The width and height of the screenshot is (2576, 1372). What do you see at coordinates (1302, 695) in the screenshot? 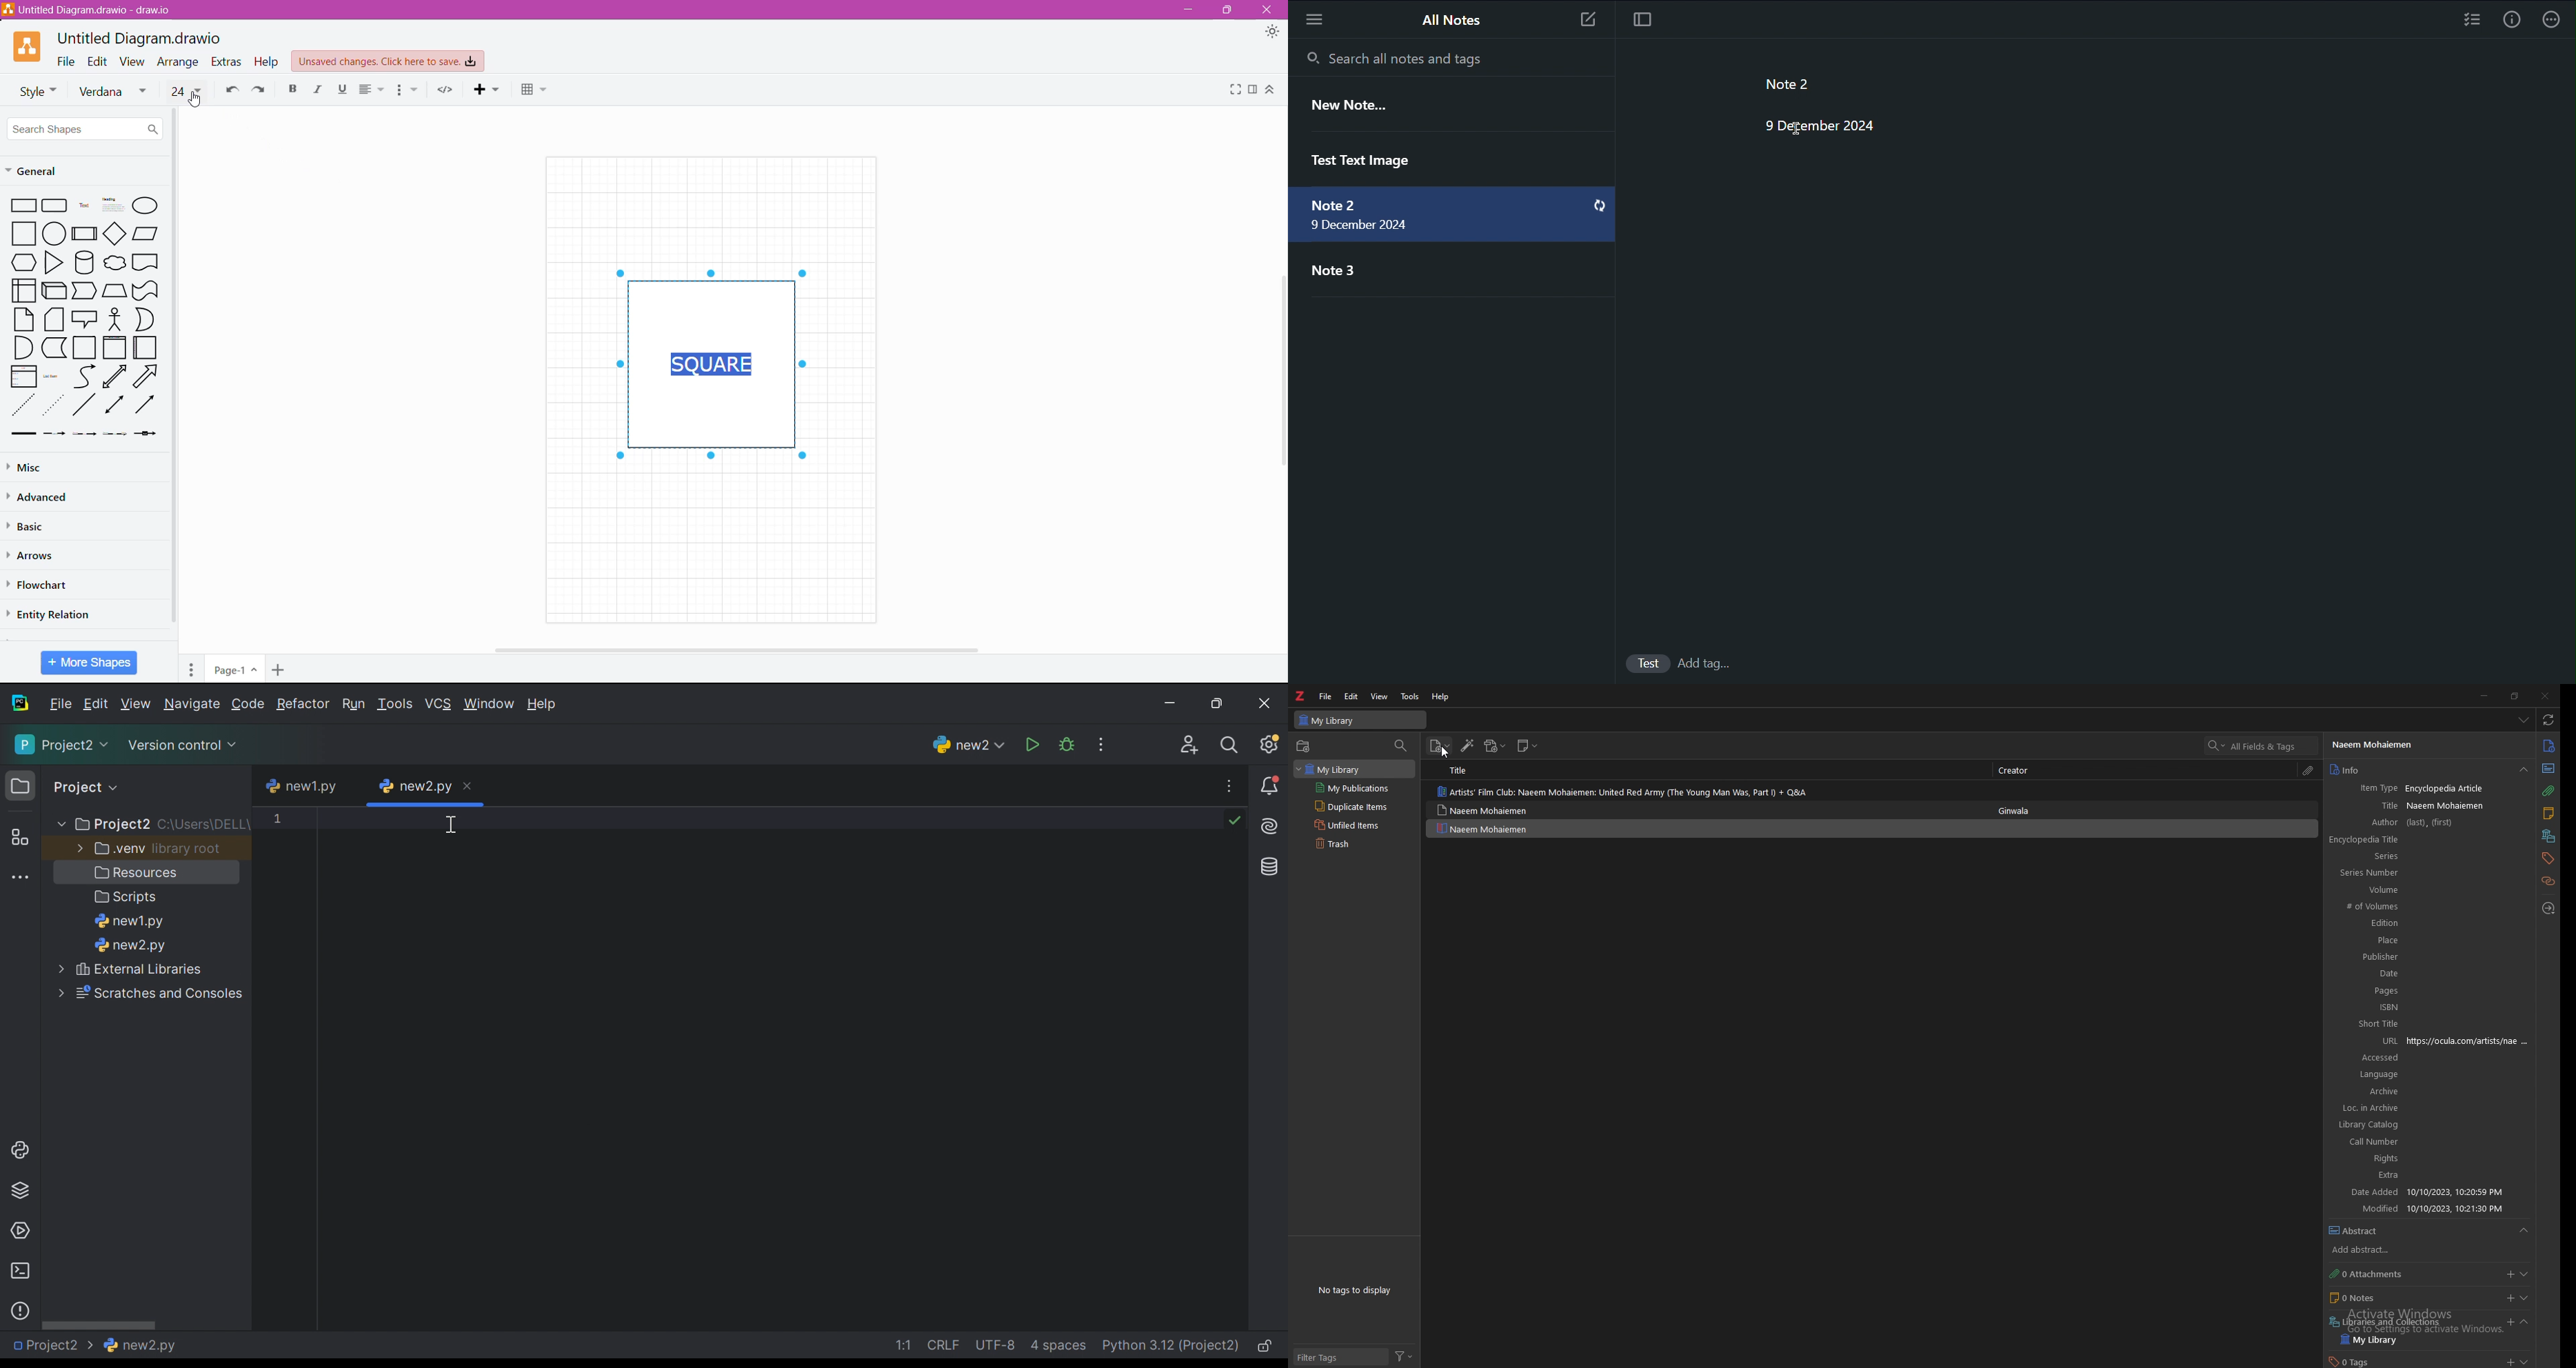
I see `zotero` at bounding box center [1302, 695].